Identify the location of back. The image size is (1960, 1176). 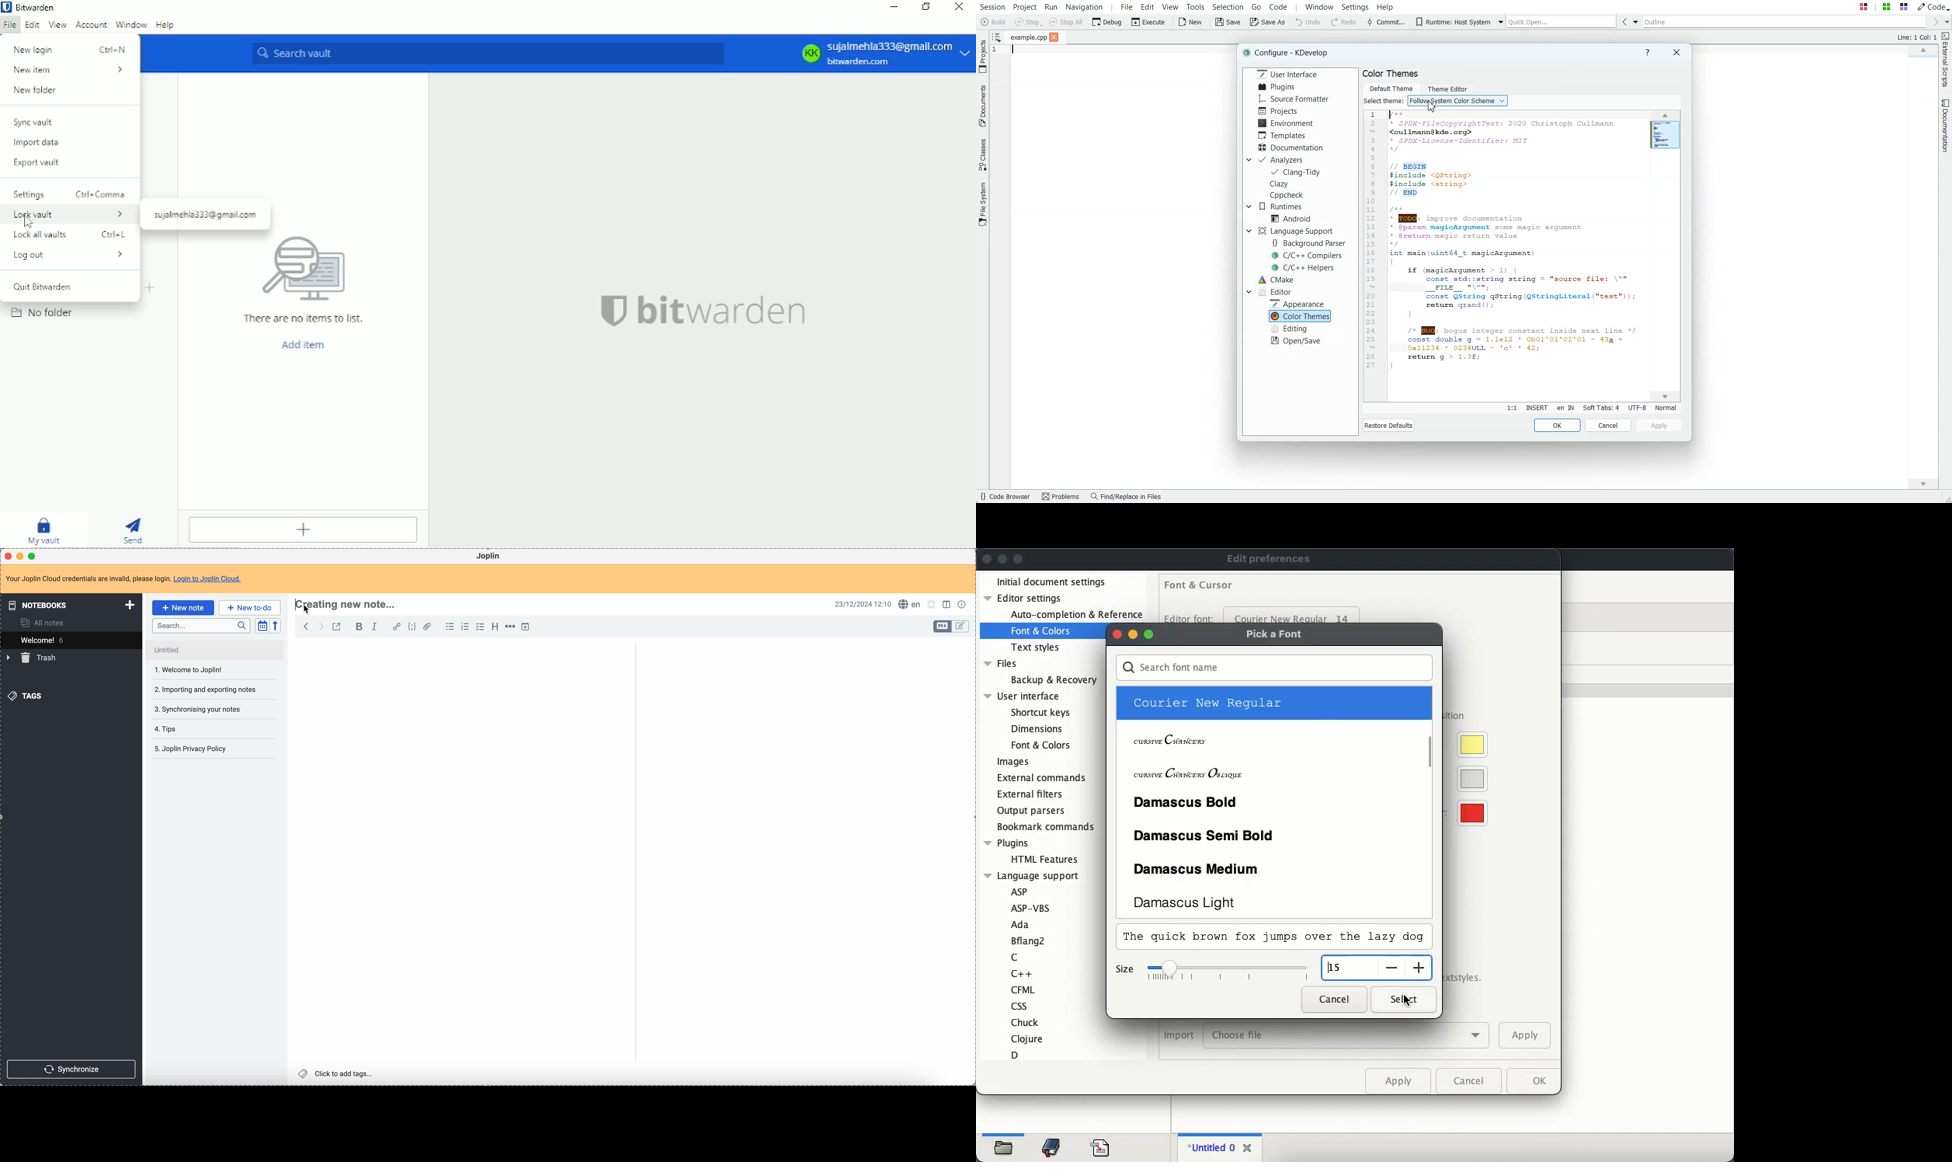
(304, 626).